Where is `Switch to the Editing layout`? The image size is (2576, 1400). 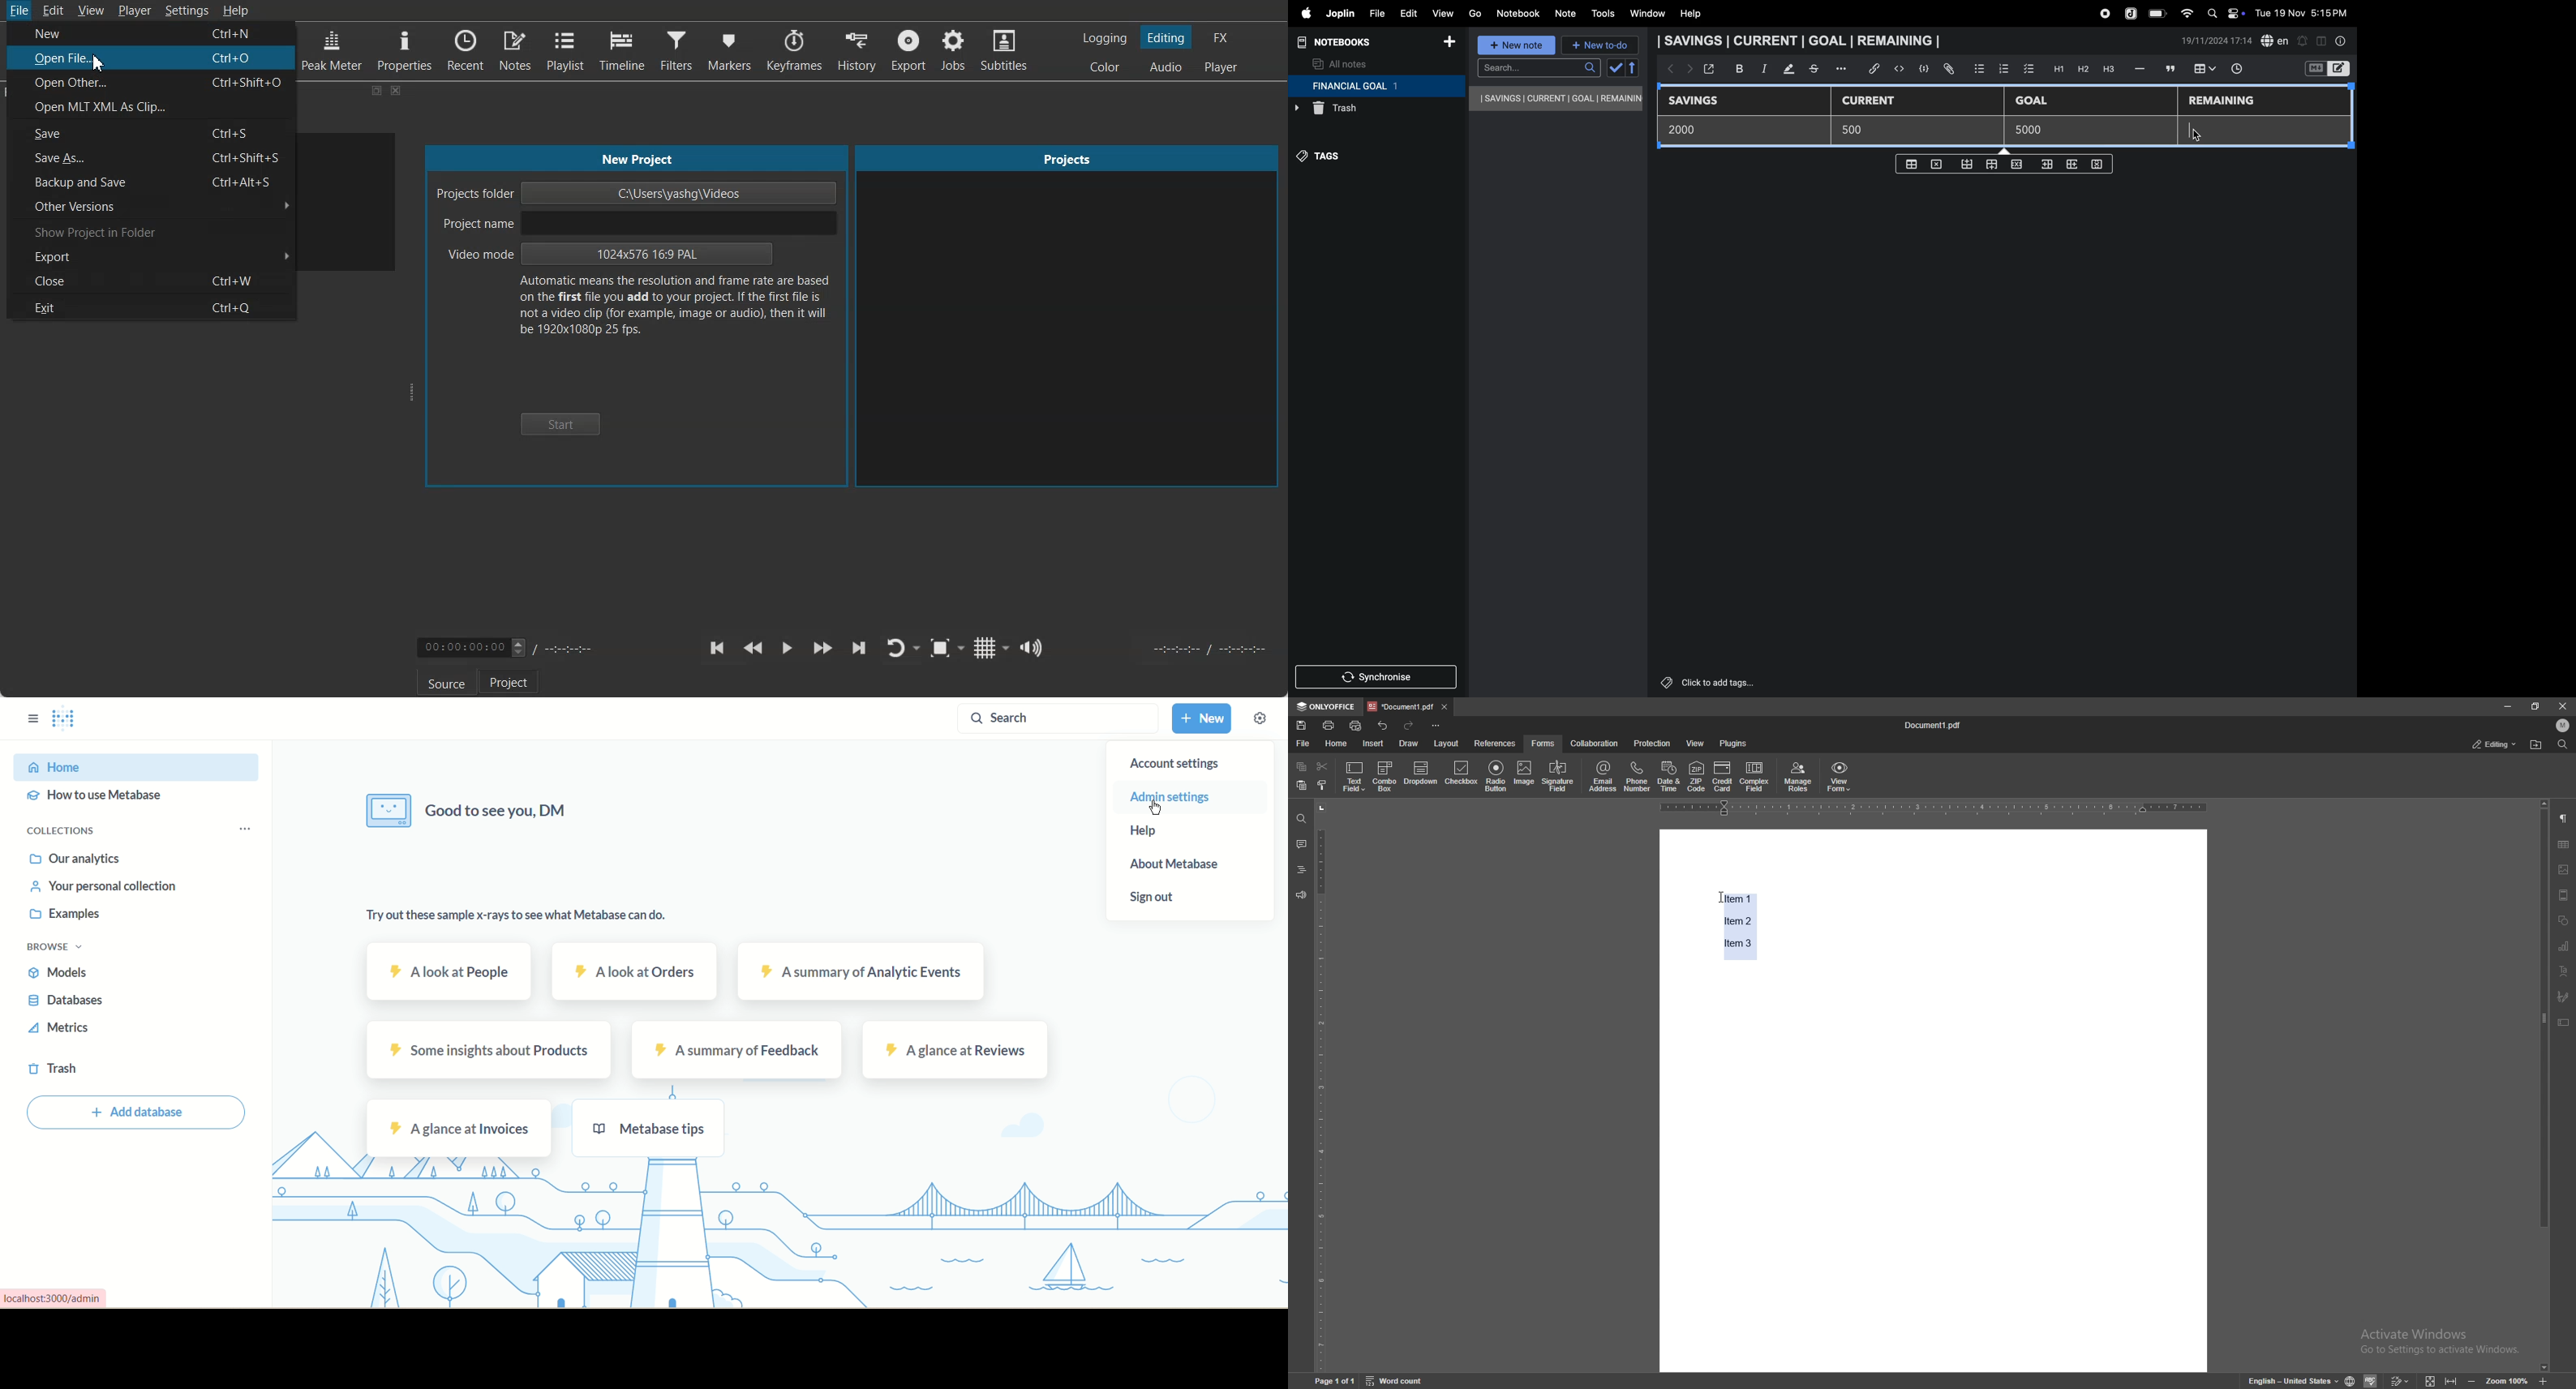 Switch to the Editing layout is located at coordinates (1167, 37).